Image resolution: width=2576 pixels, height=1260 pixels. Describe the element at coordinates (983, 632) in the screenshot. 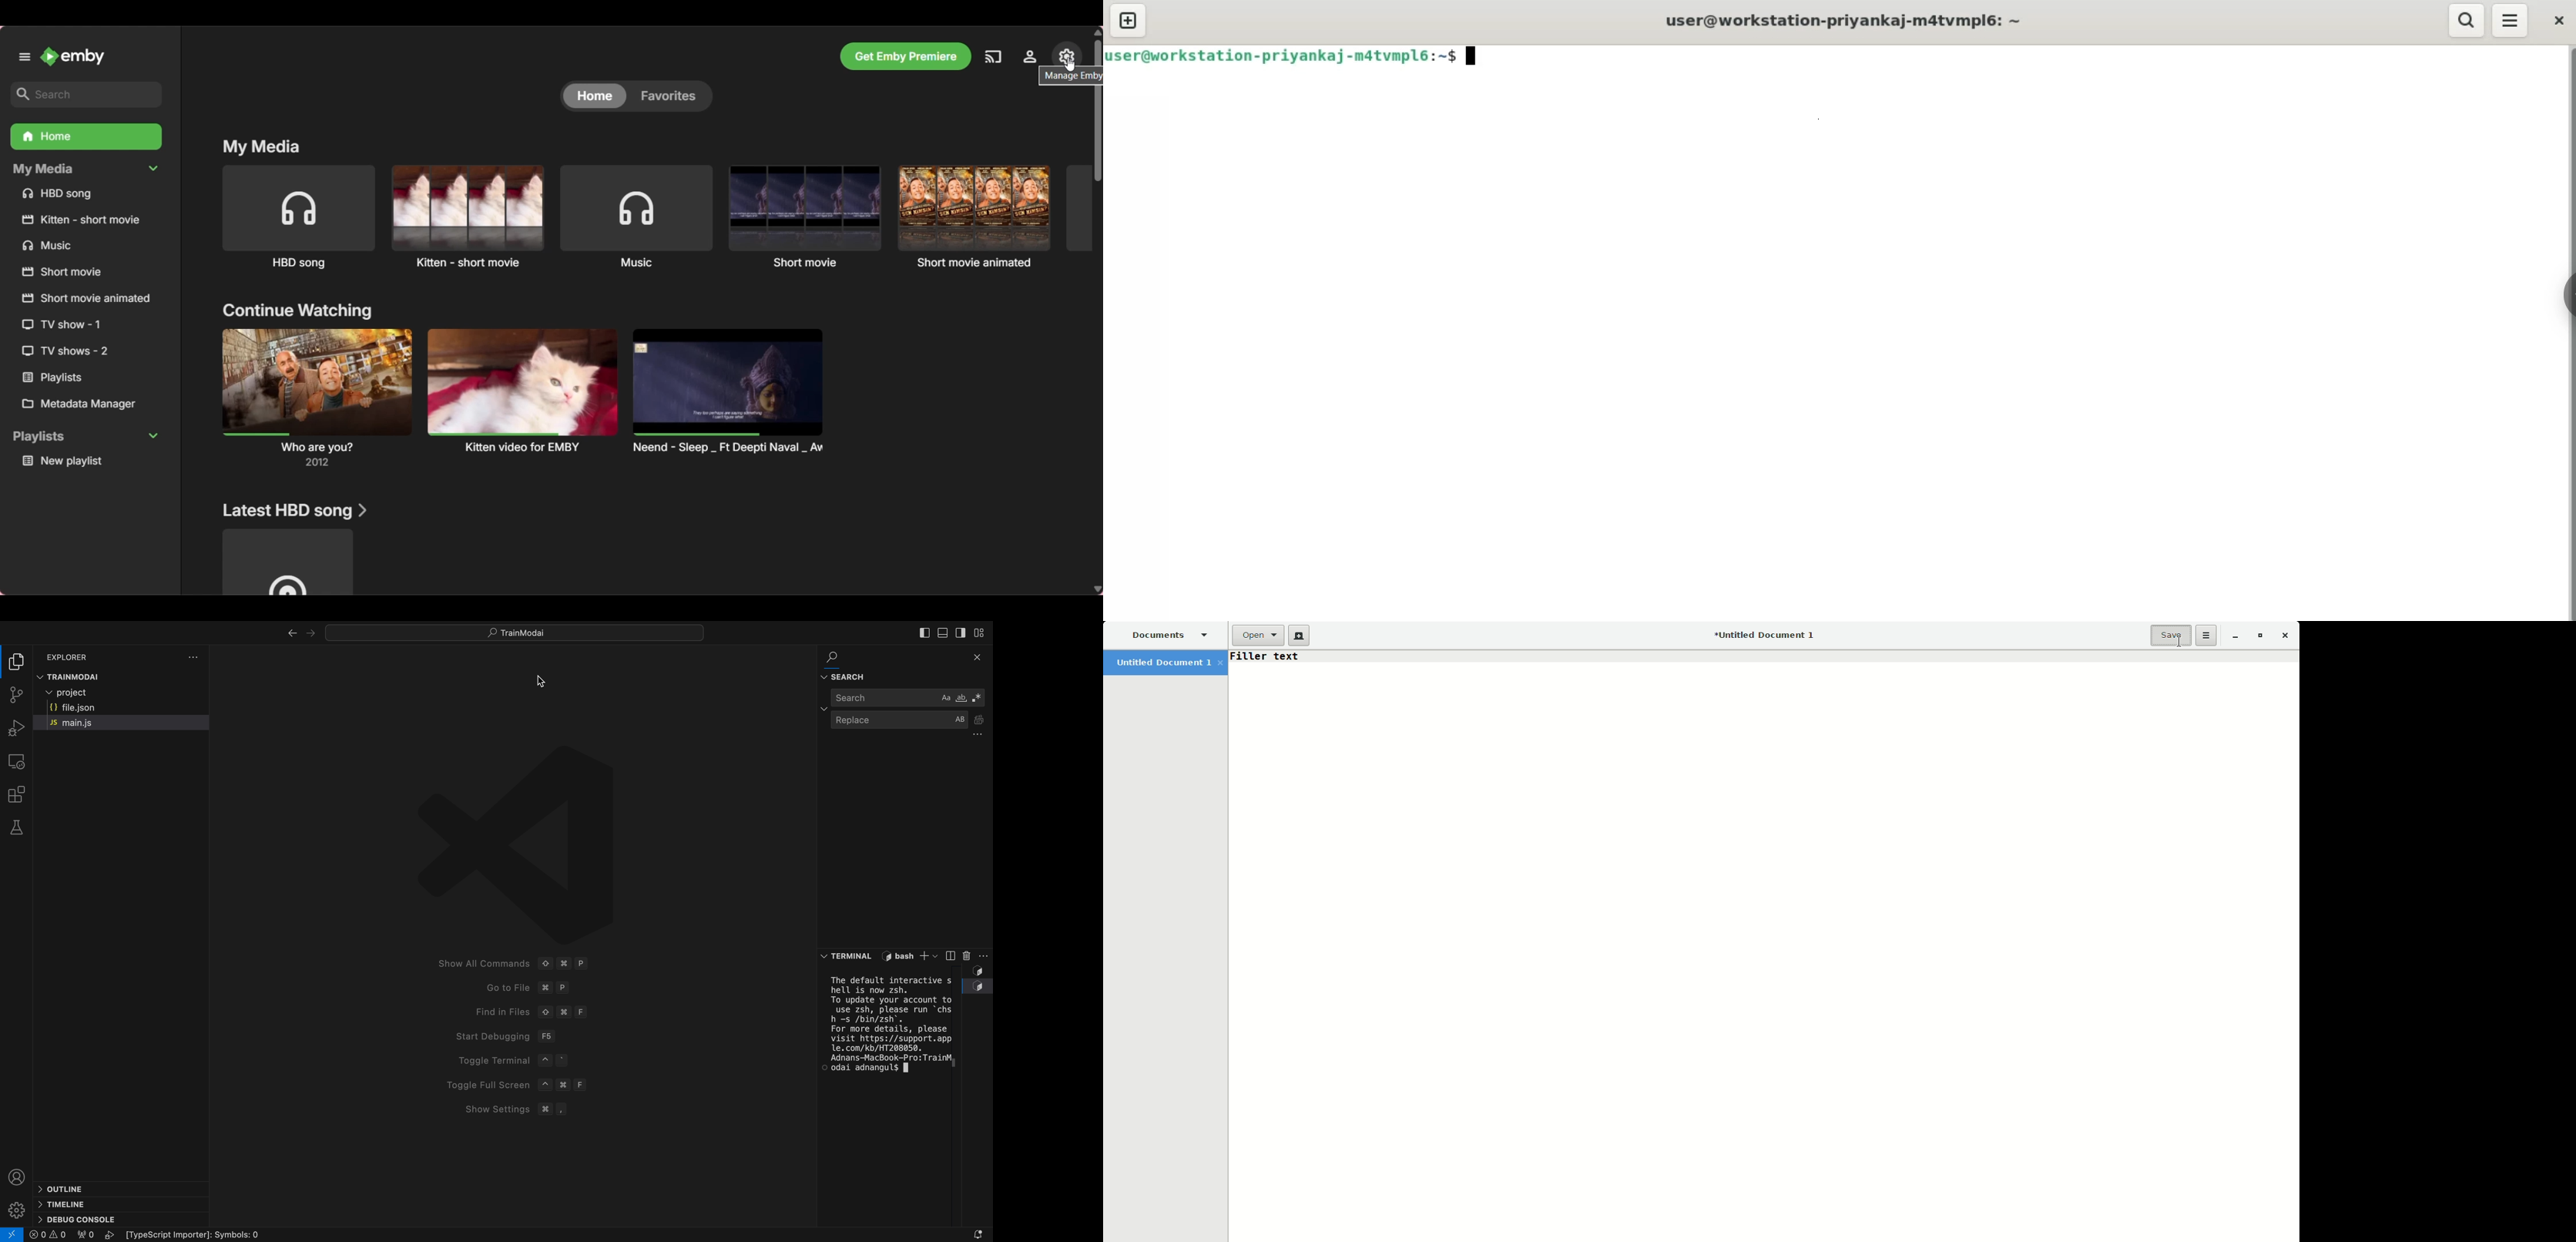

I see `layout` at that location.